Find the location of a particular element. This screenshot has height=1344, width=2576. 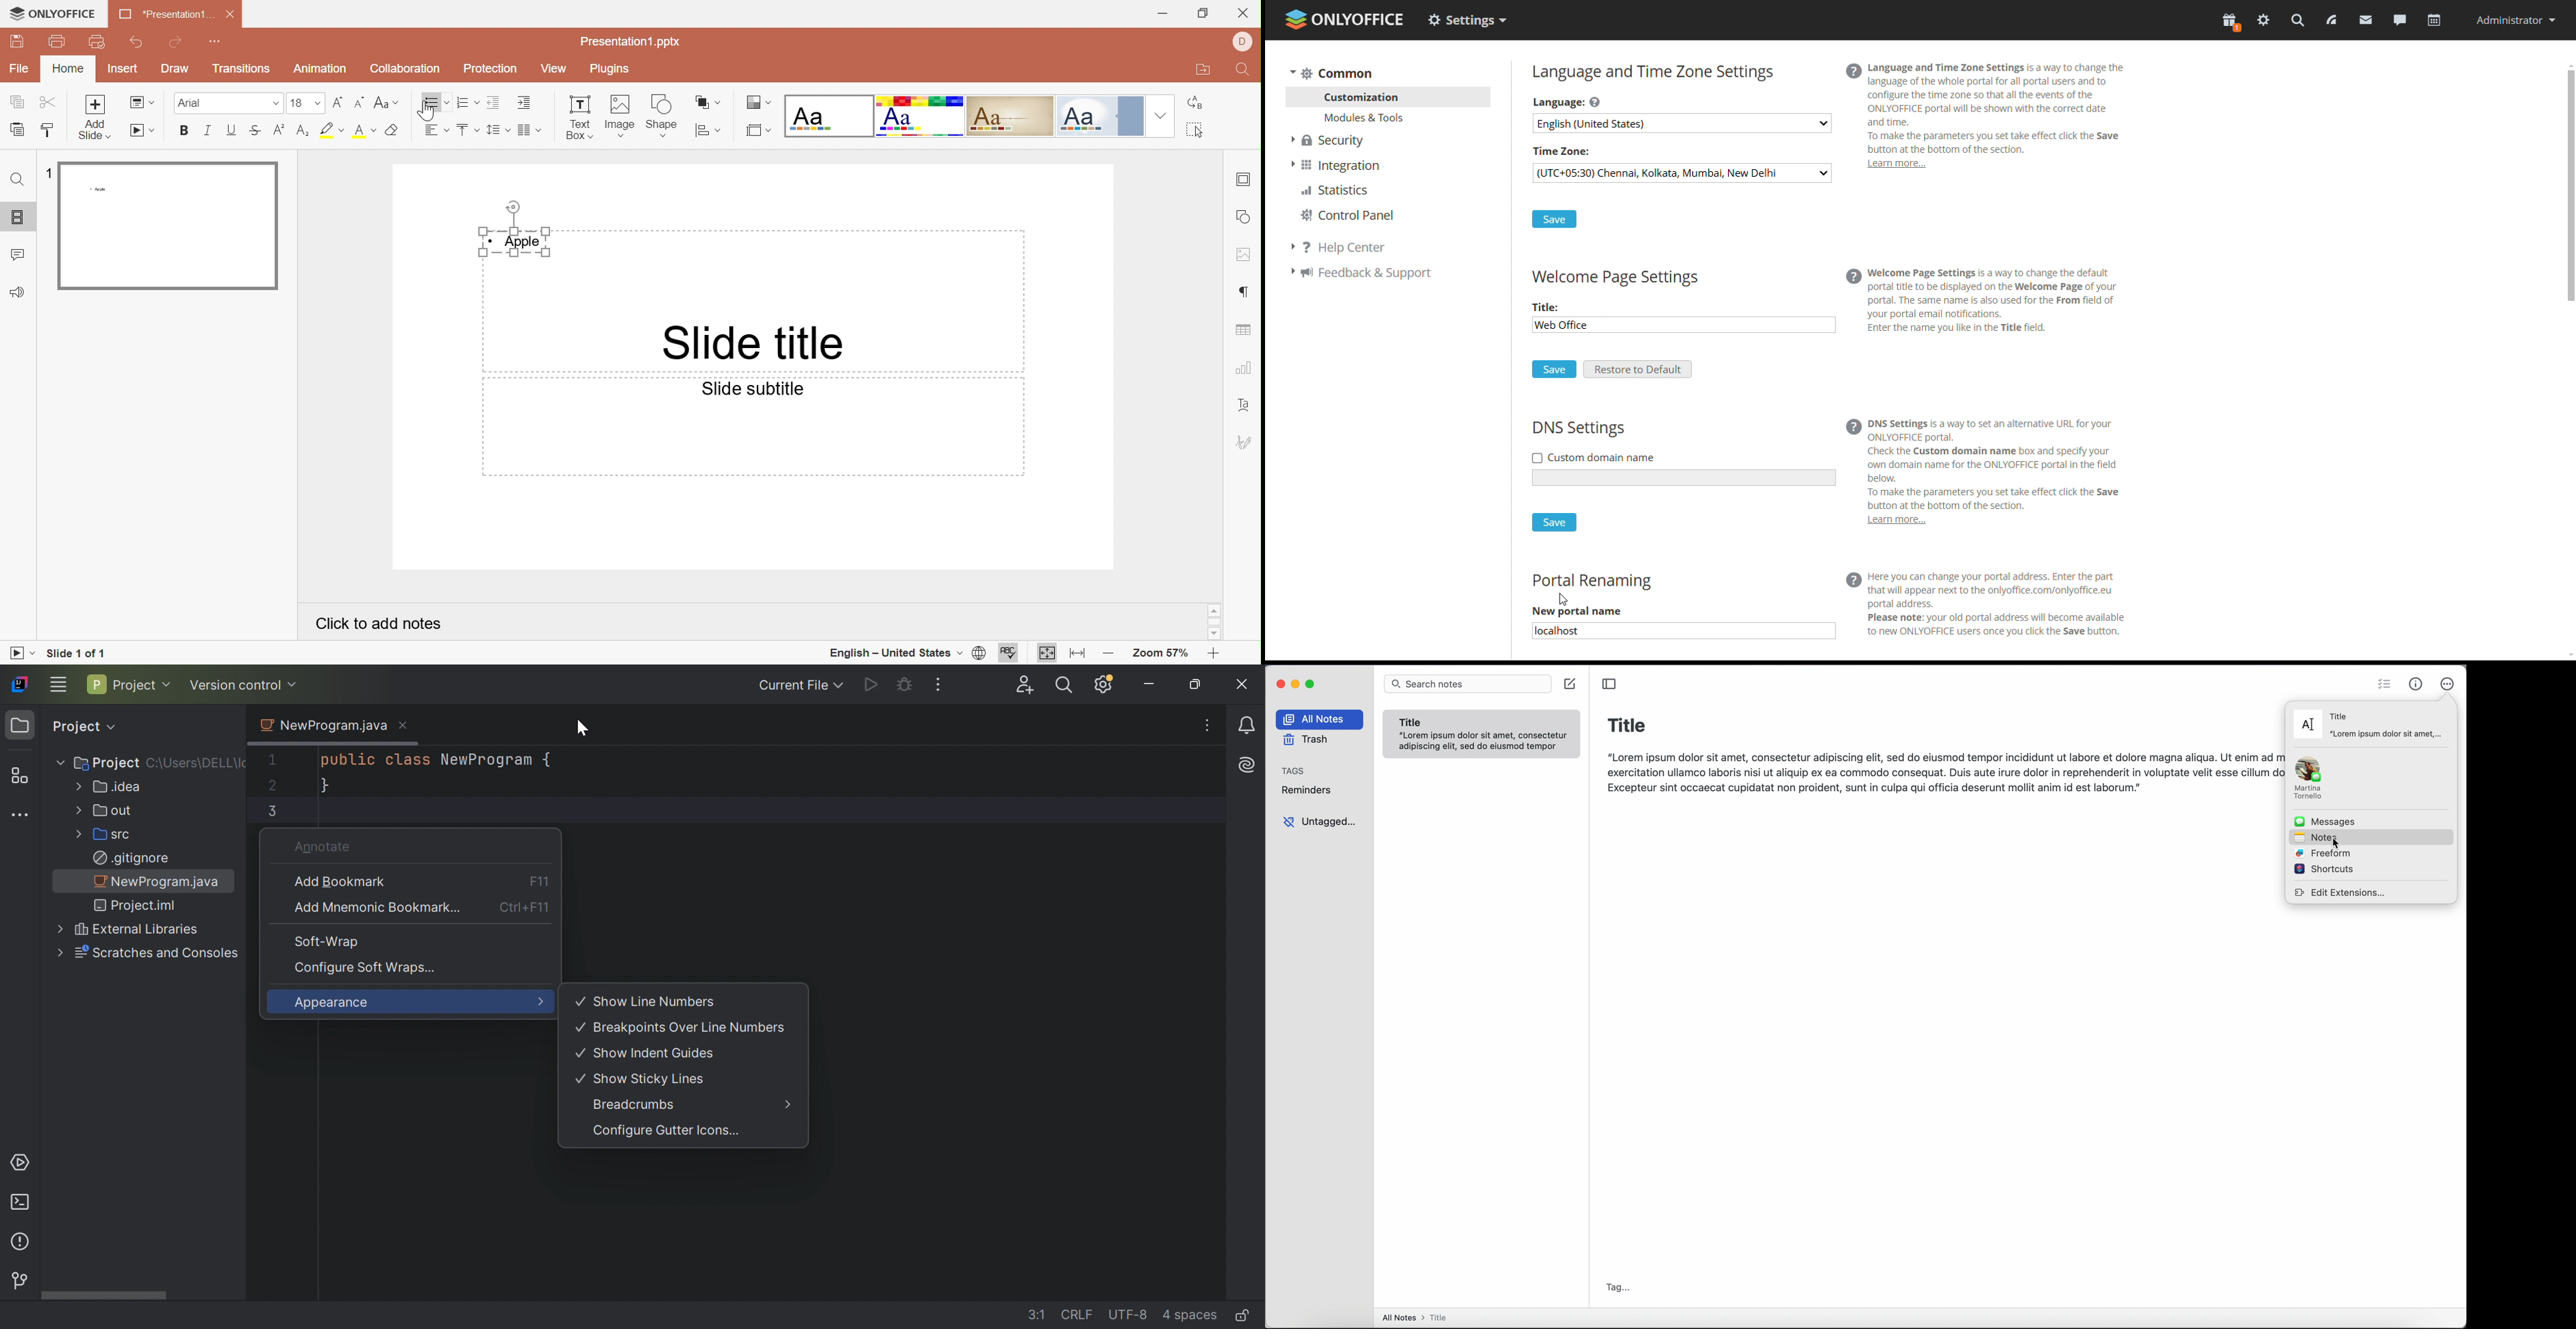

Merge and center is located at coordinates (525, 130).